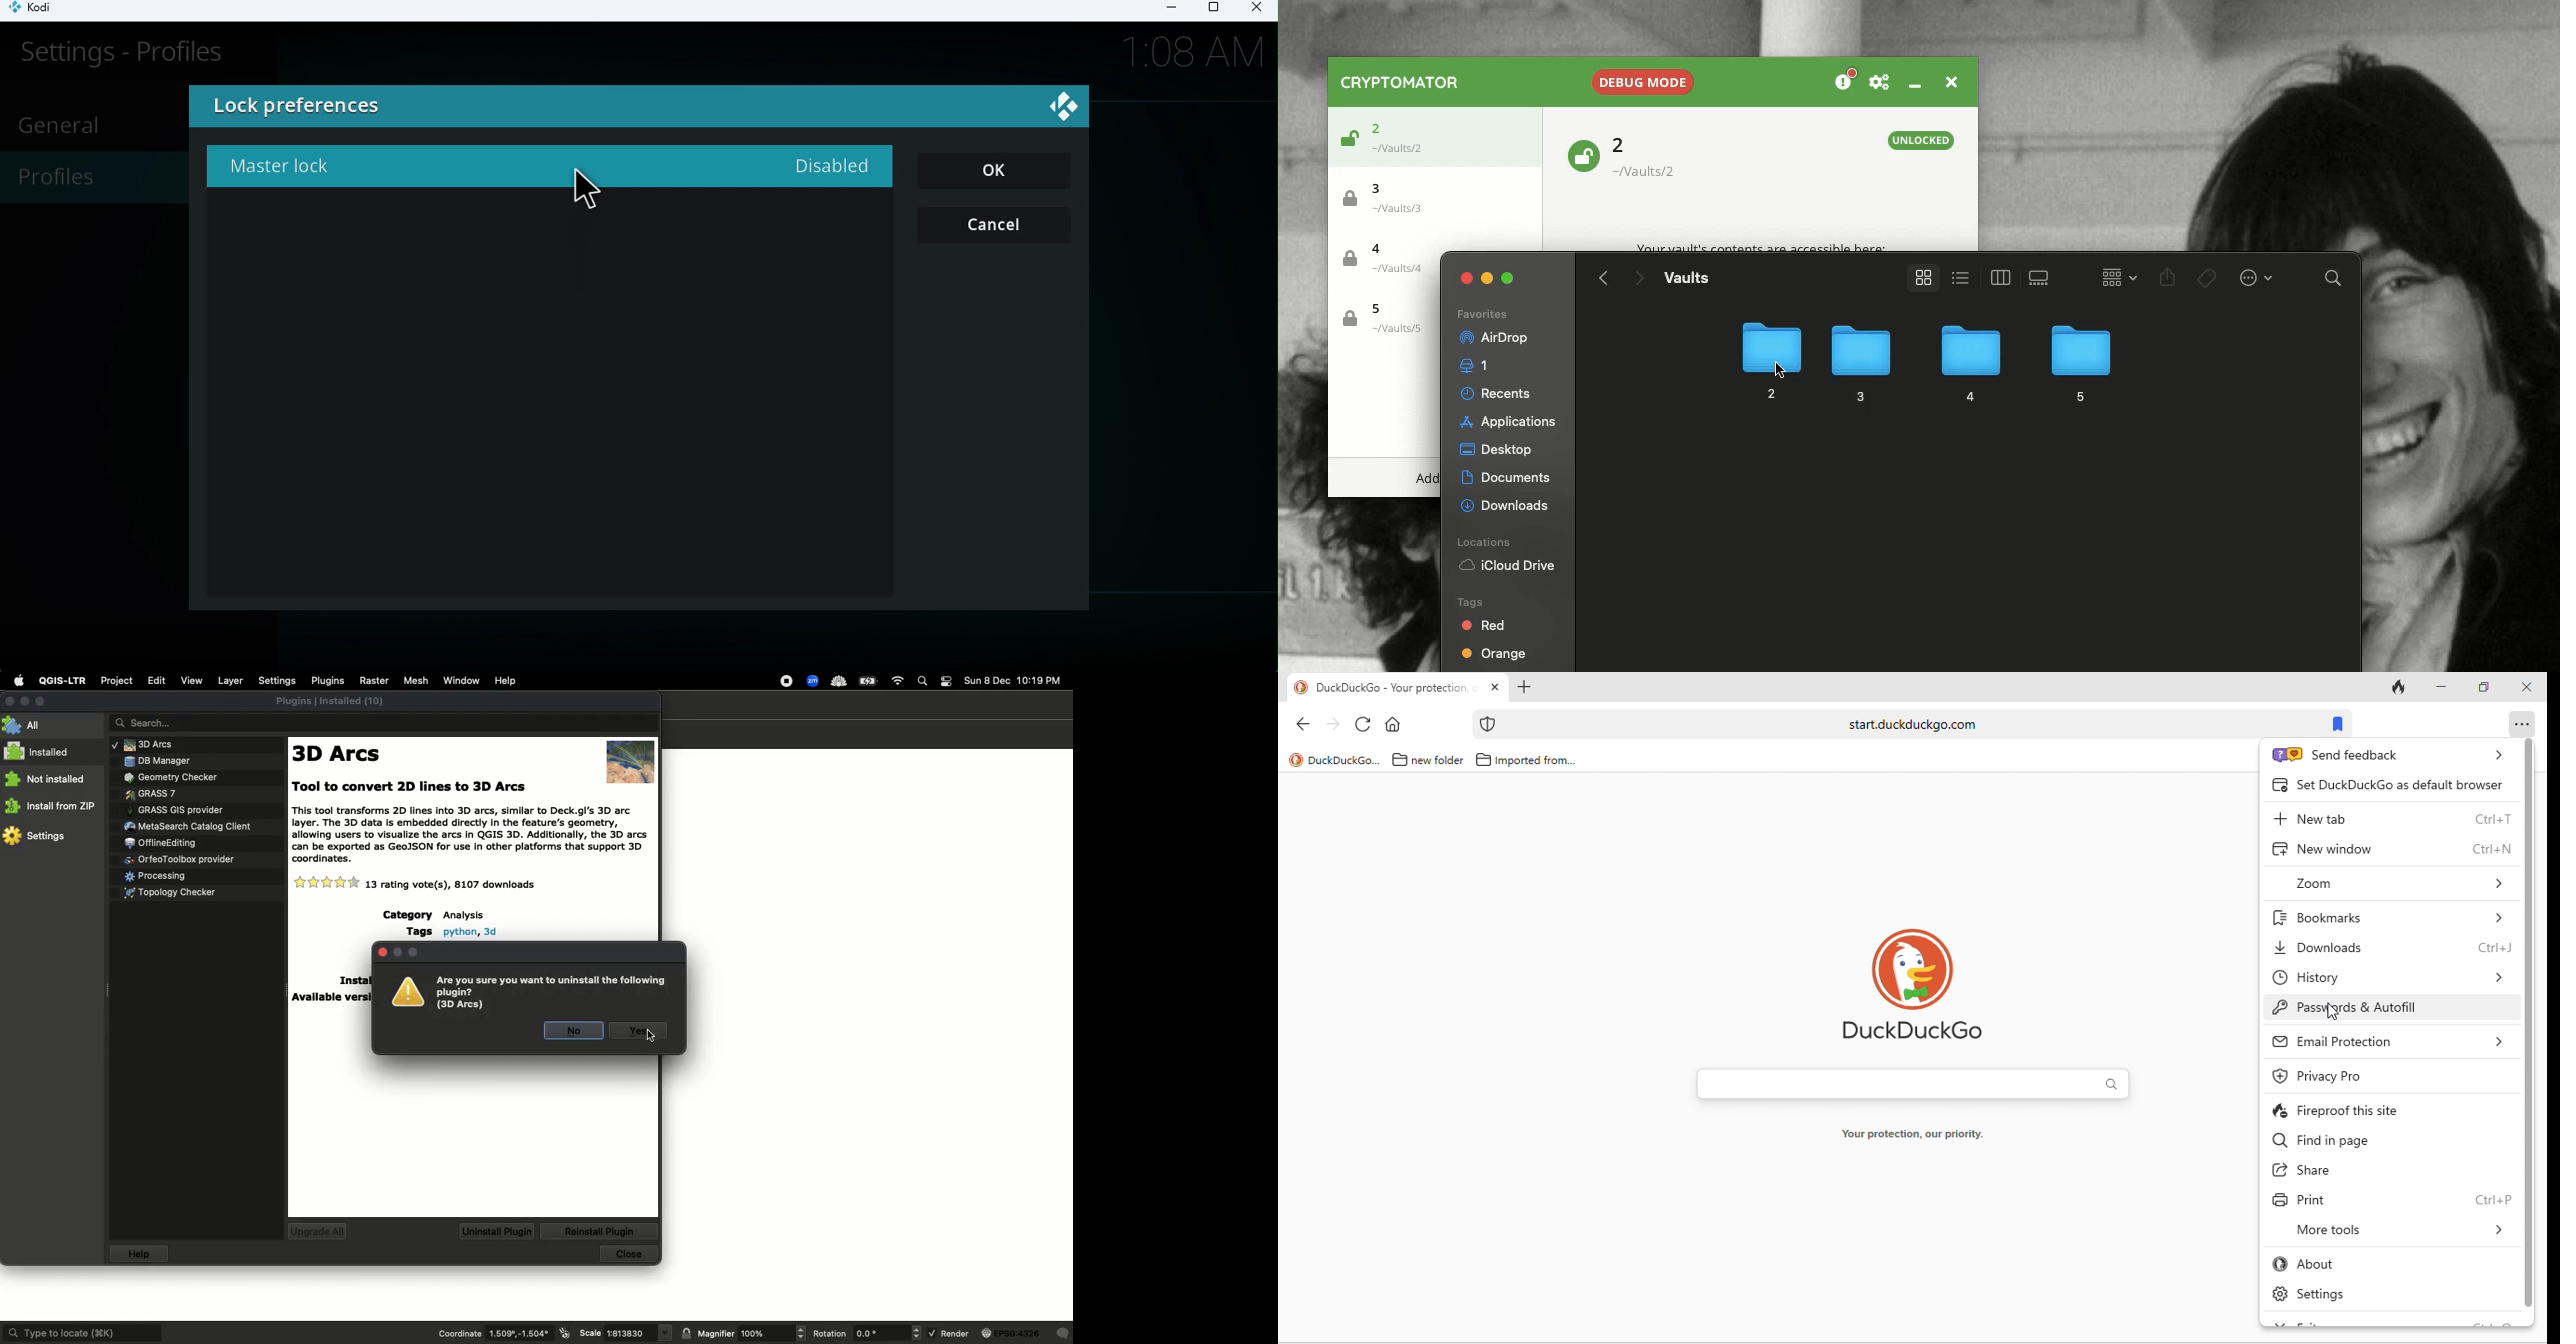 This screenshot has width=2576, height=1344. Describe the element at coordinates (177, 891) in the screenshot. I see `Plugins` at that location.